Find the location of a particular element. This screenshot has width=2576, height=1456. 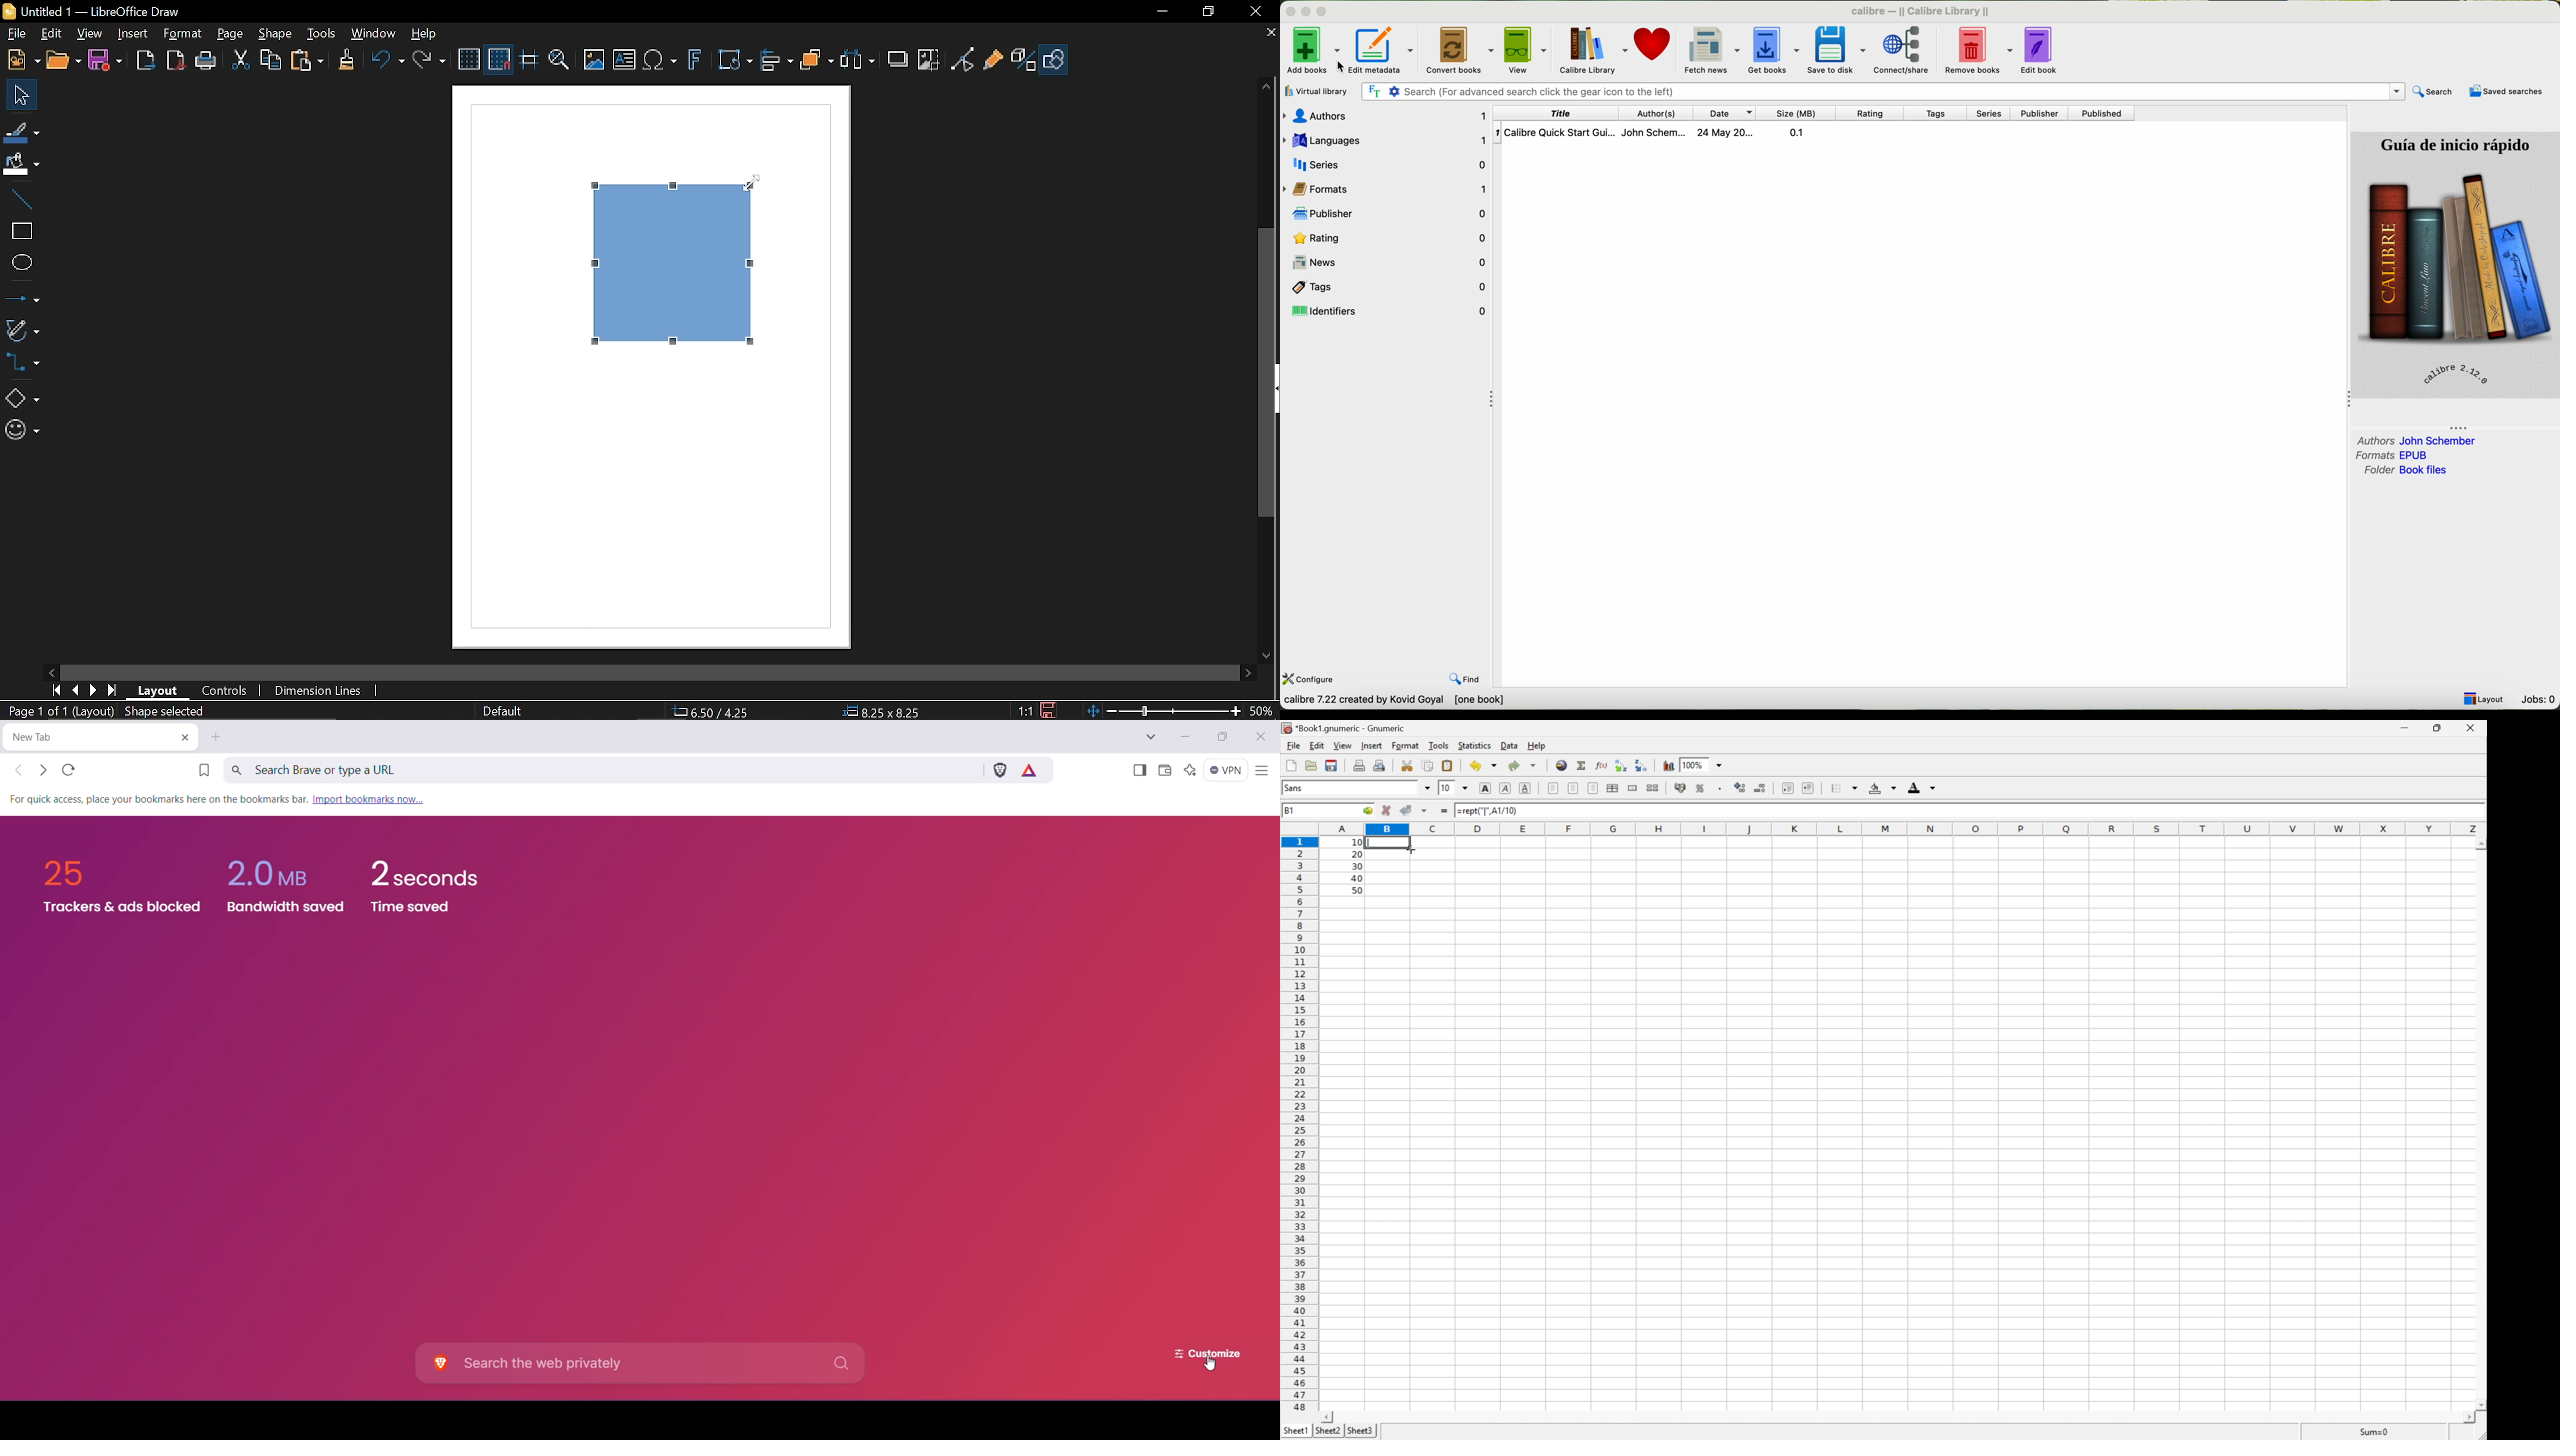

Align Left is located at coordinates (1553, 787).